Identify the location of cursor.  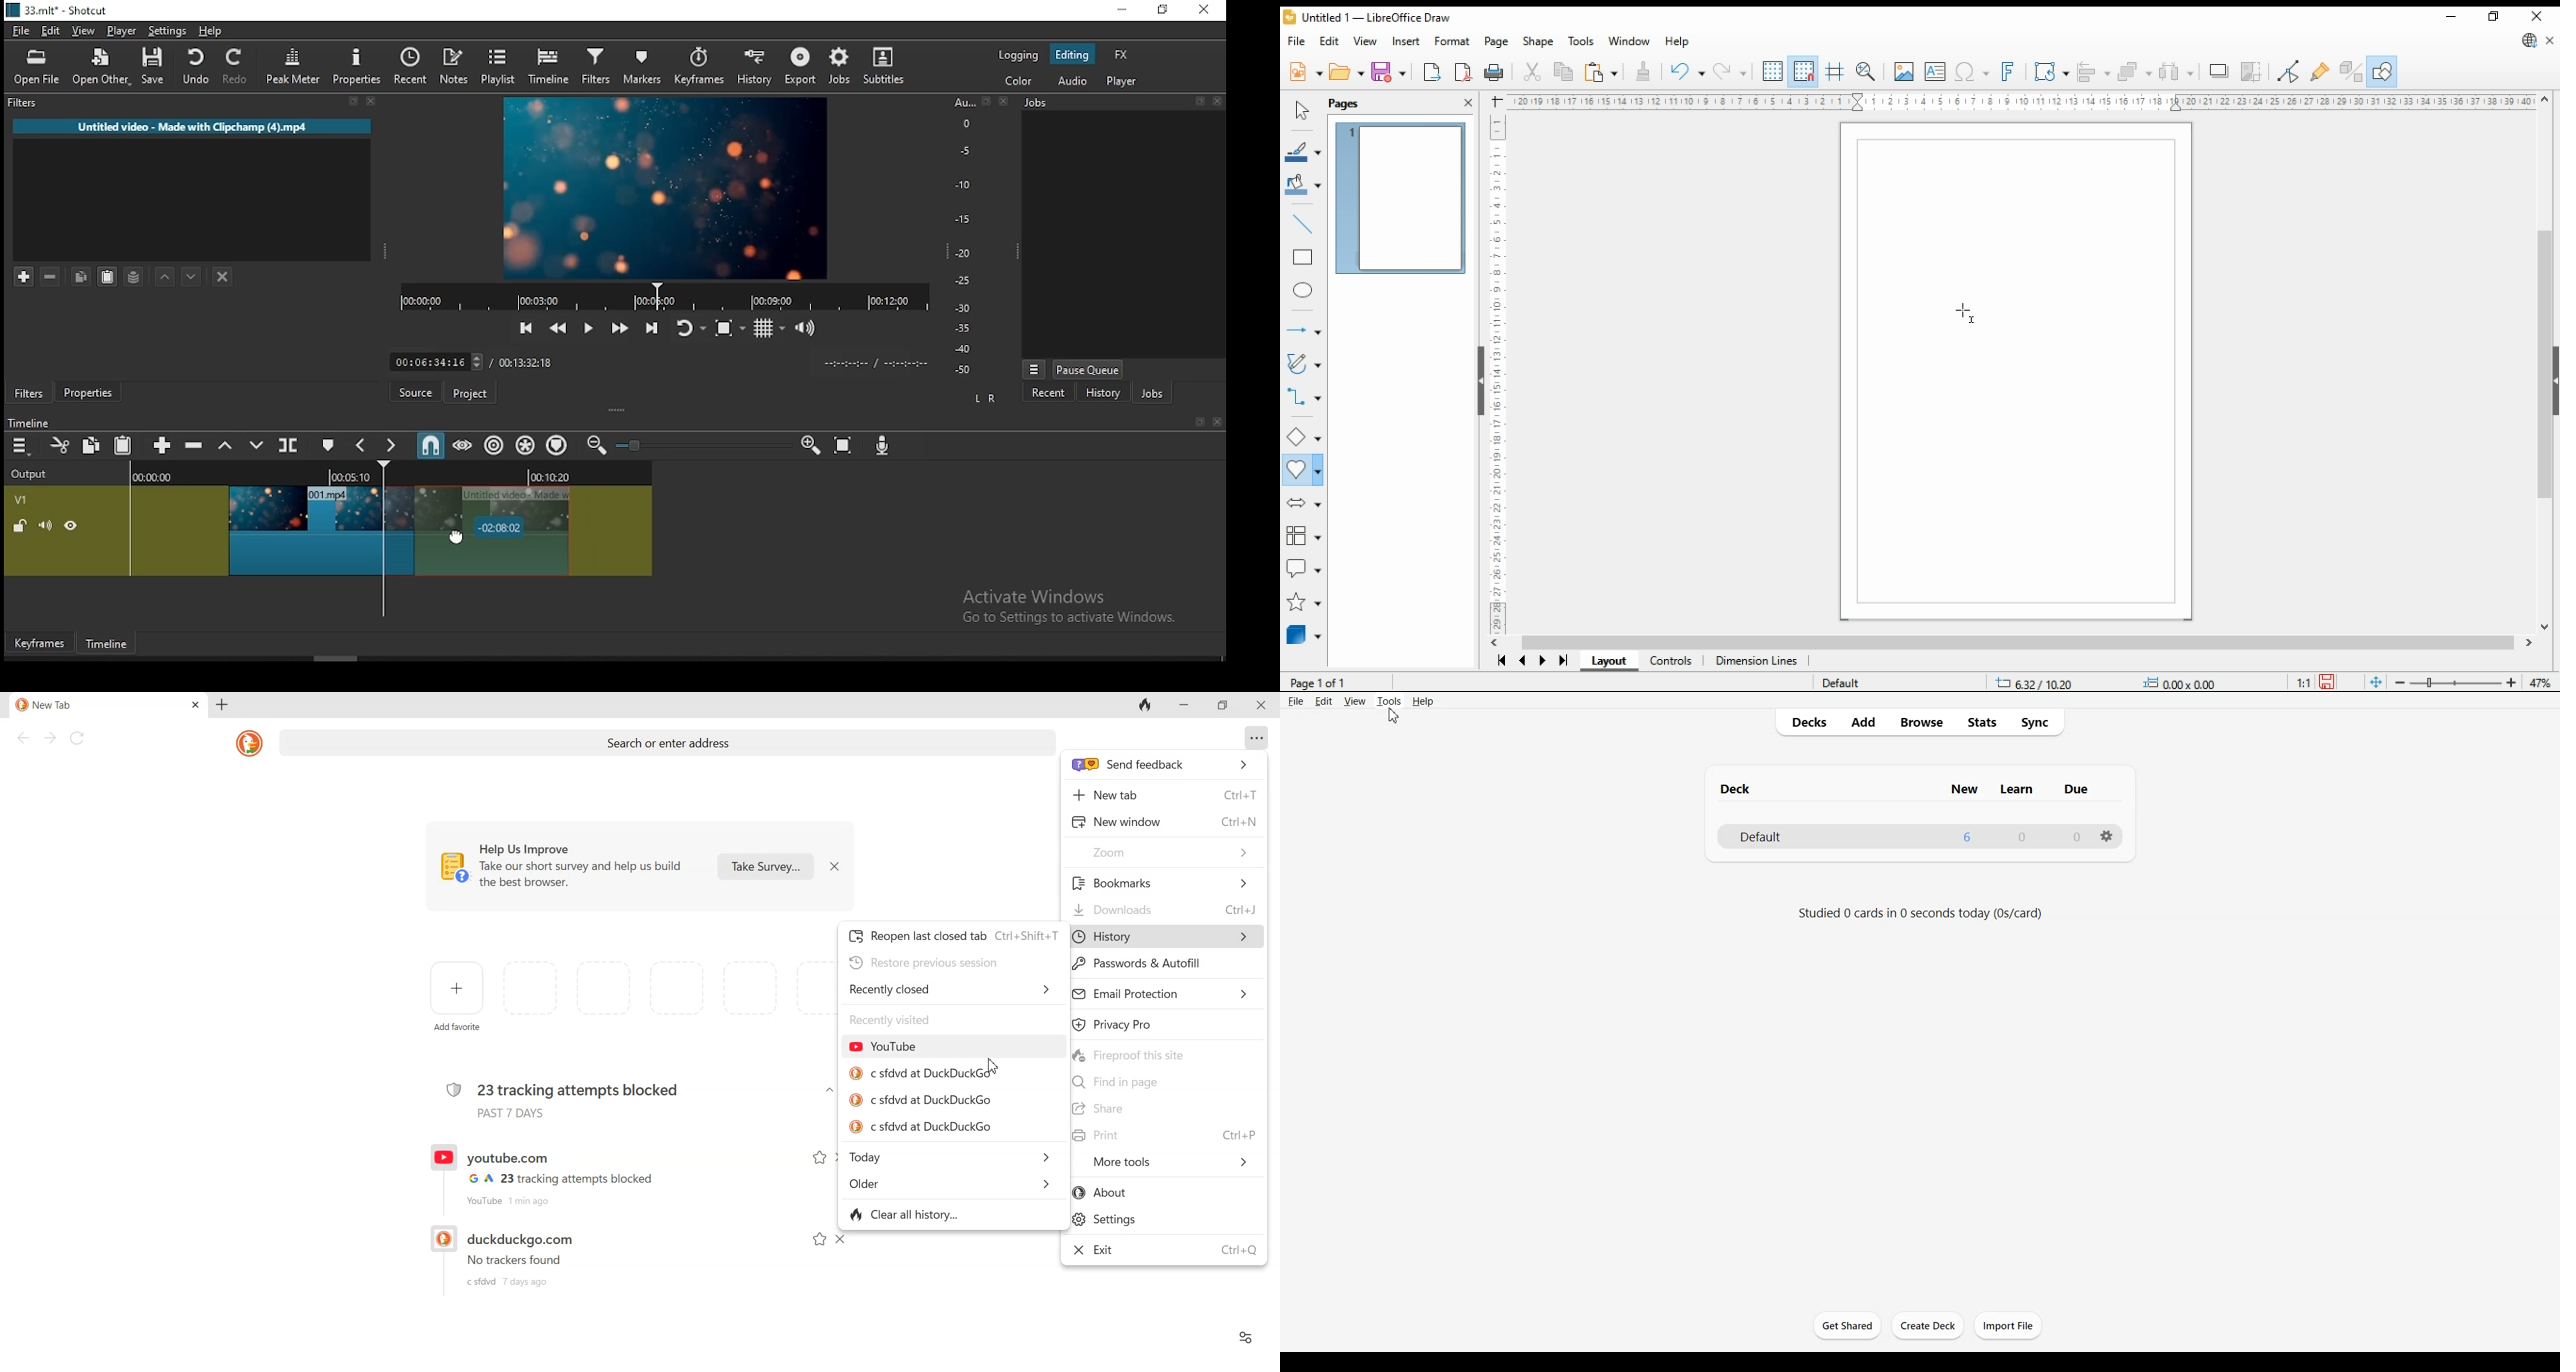
(473, 532).